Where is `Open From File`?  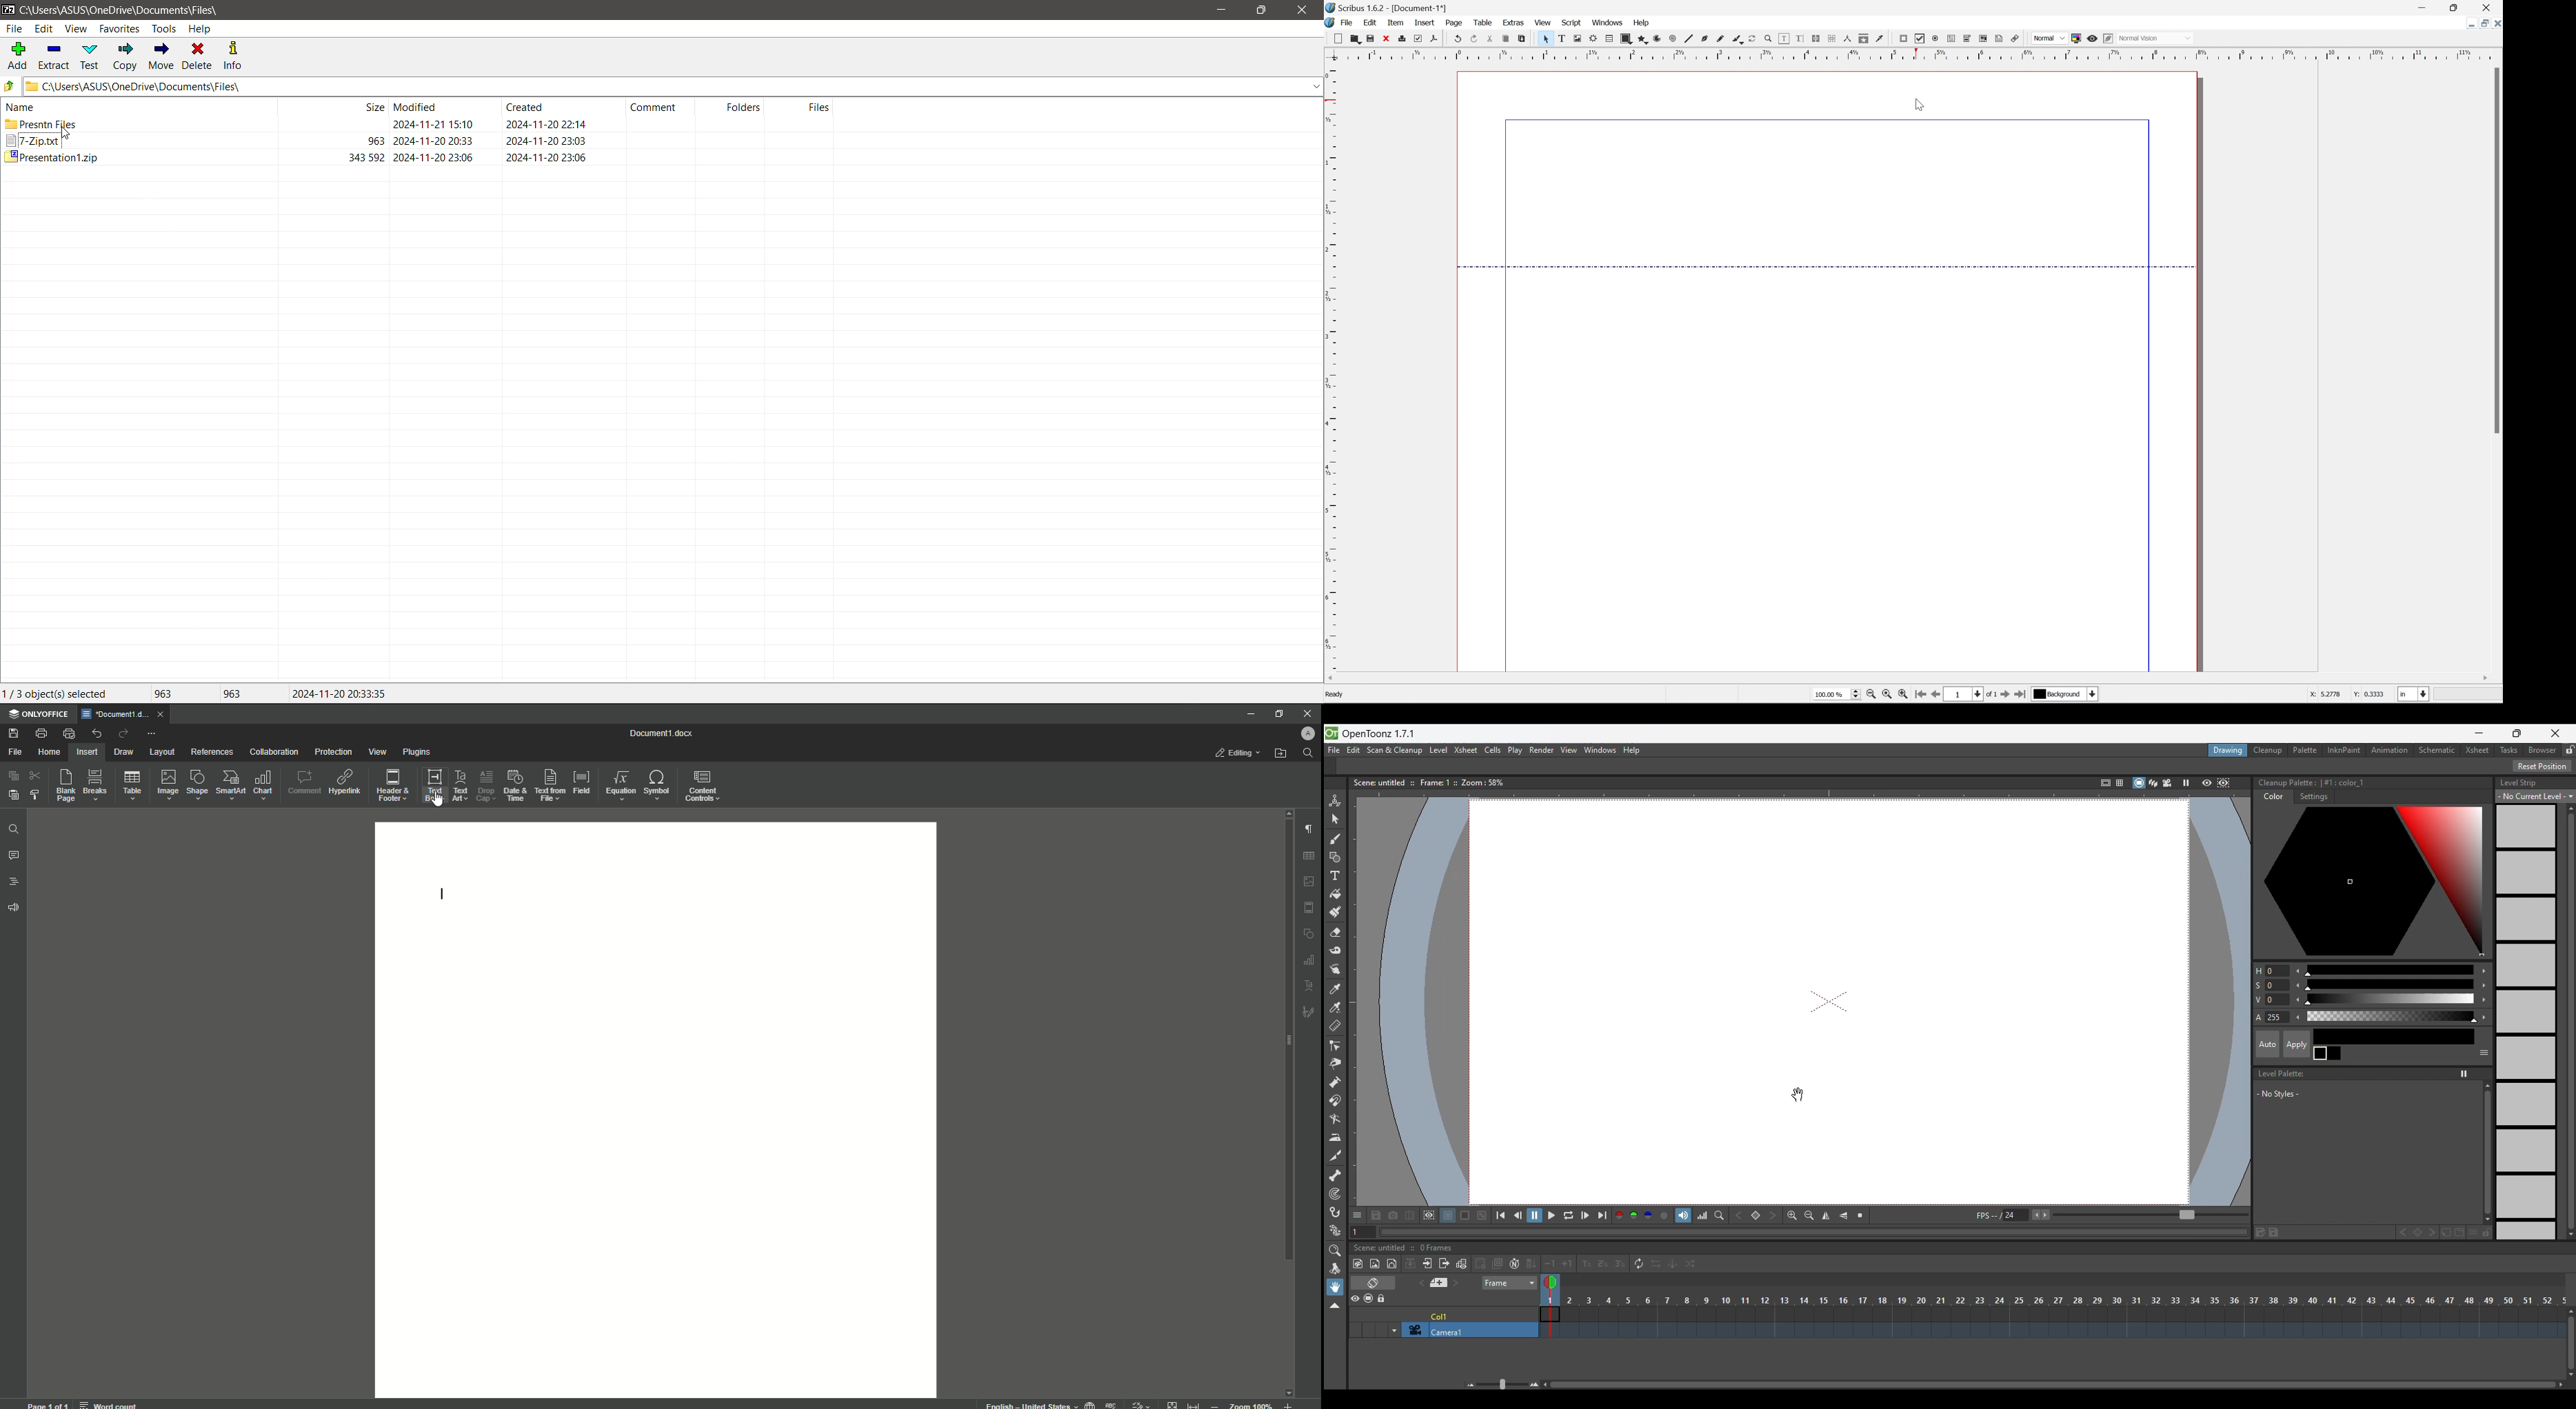
Open From File is located at coordinates (1281, 753).